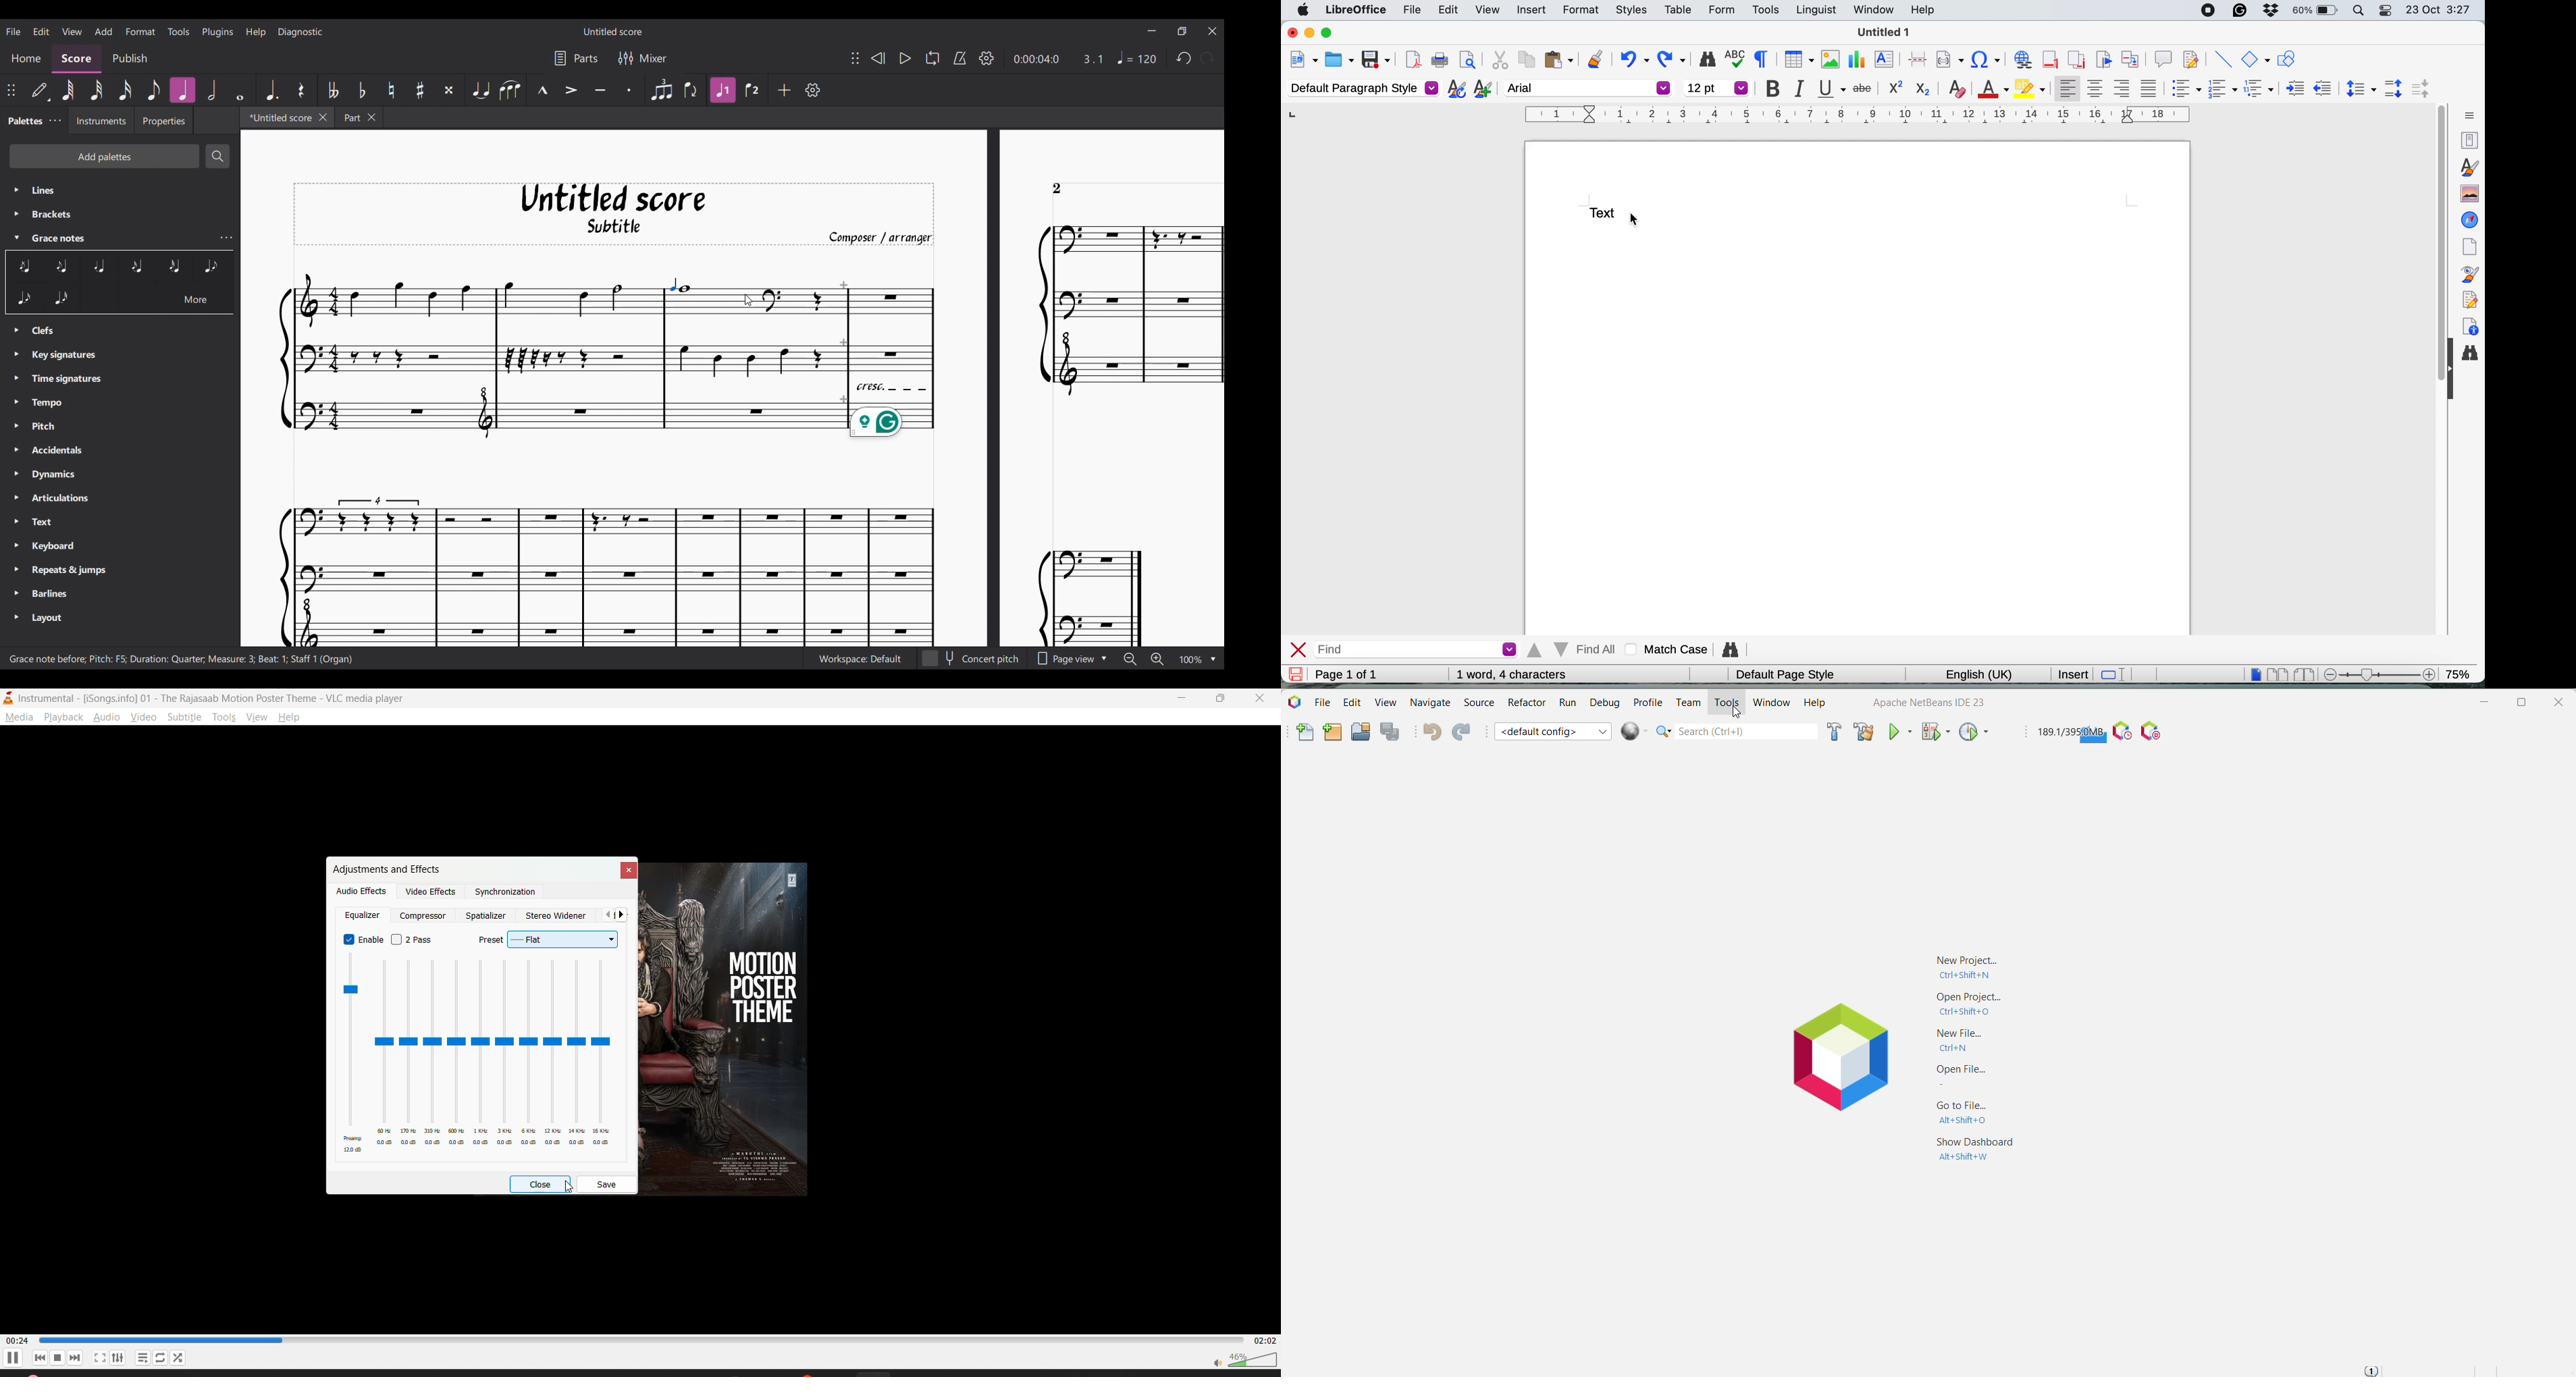 The height and width of the screenshot is (1400, 2576). I want to click on Current duration and ratio changed, so click(1059, 59).